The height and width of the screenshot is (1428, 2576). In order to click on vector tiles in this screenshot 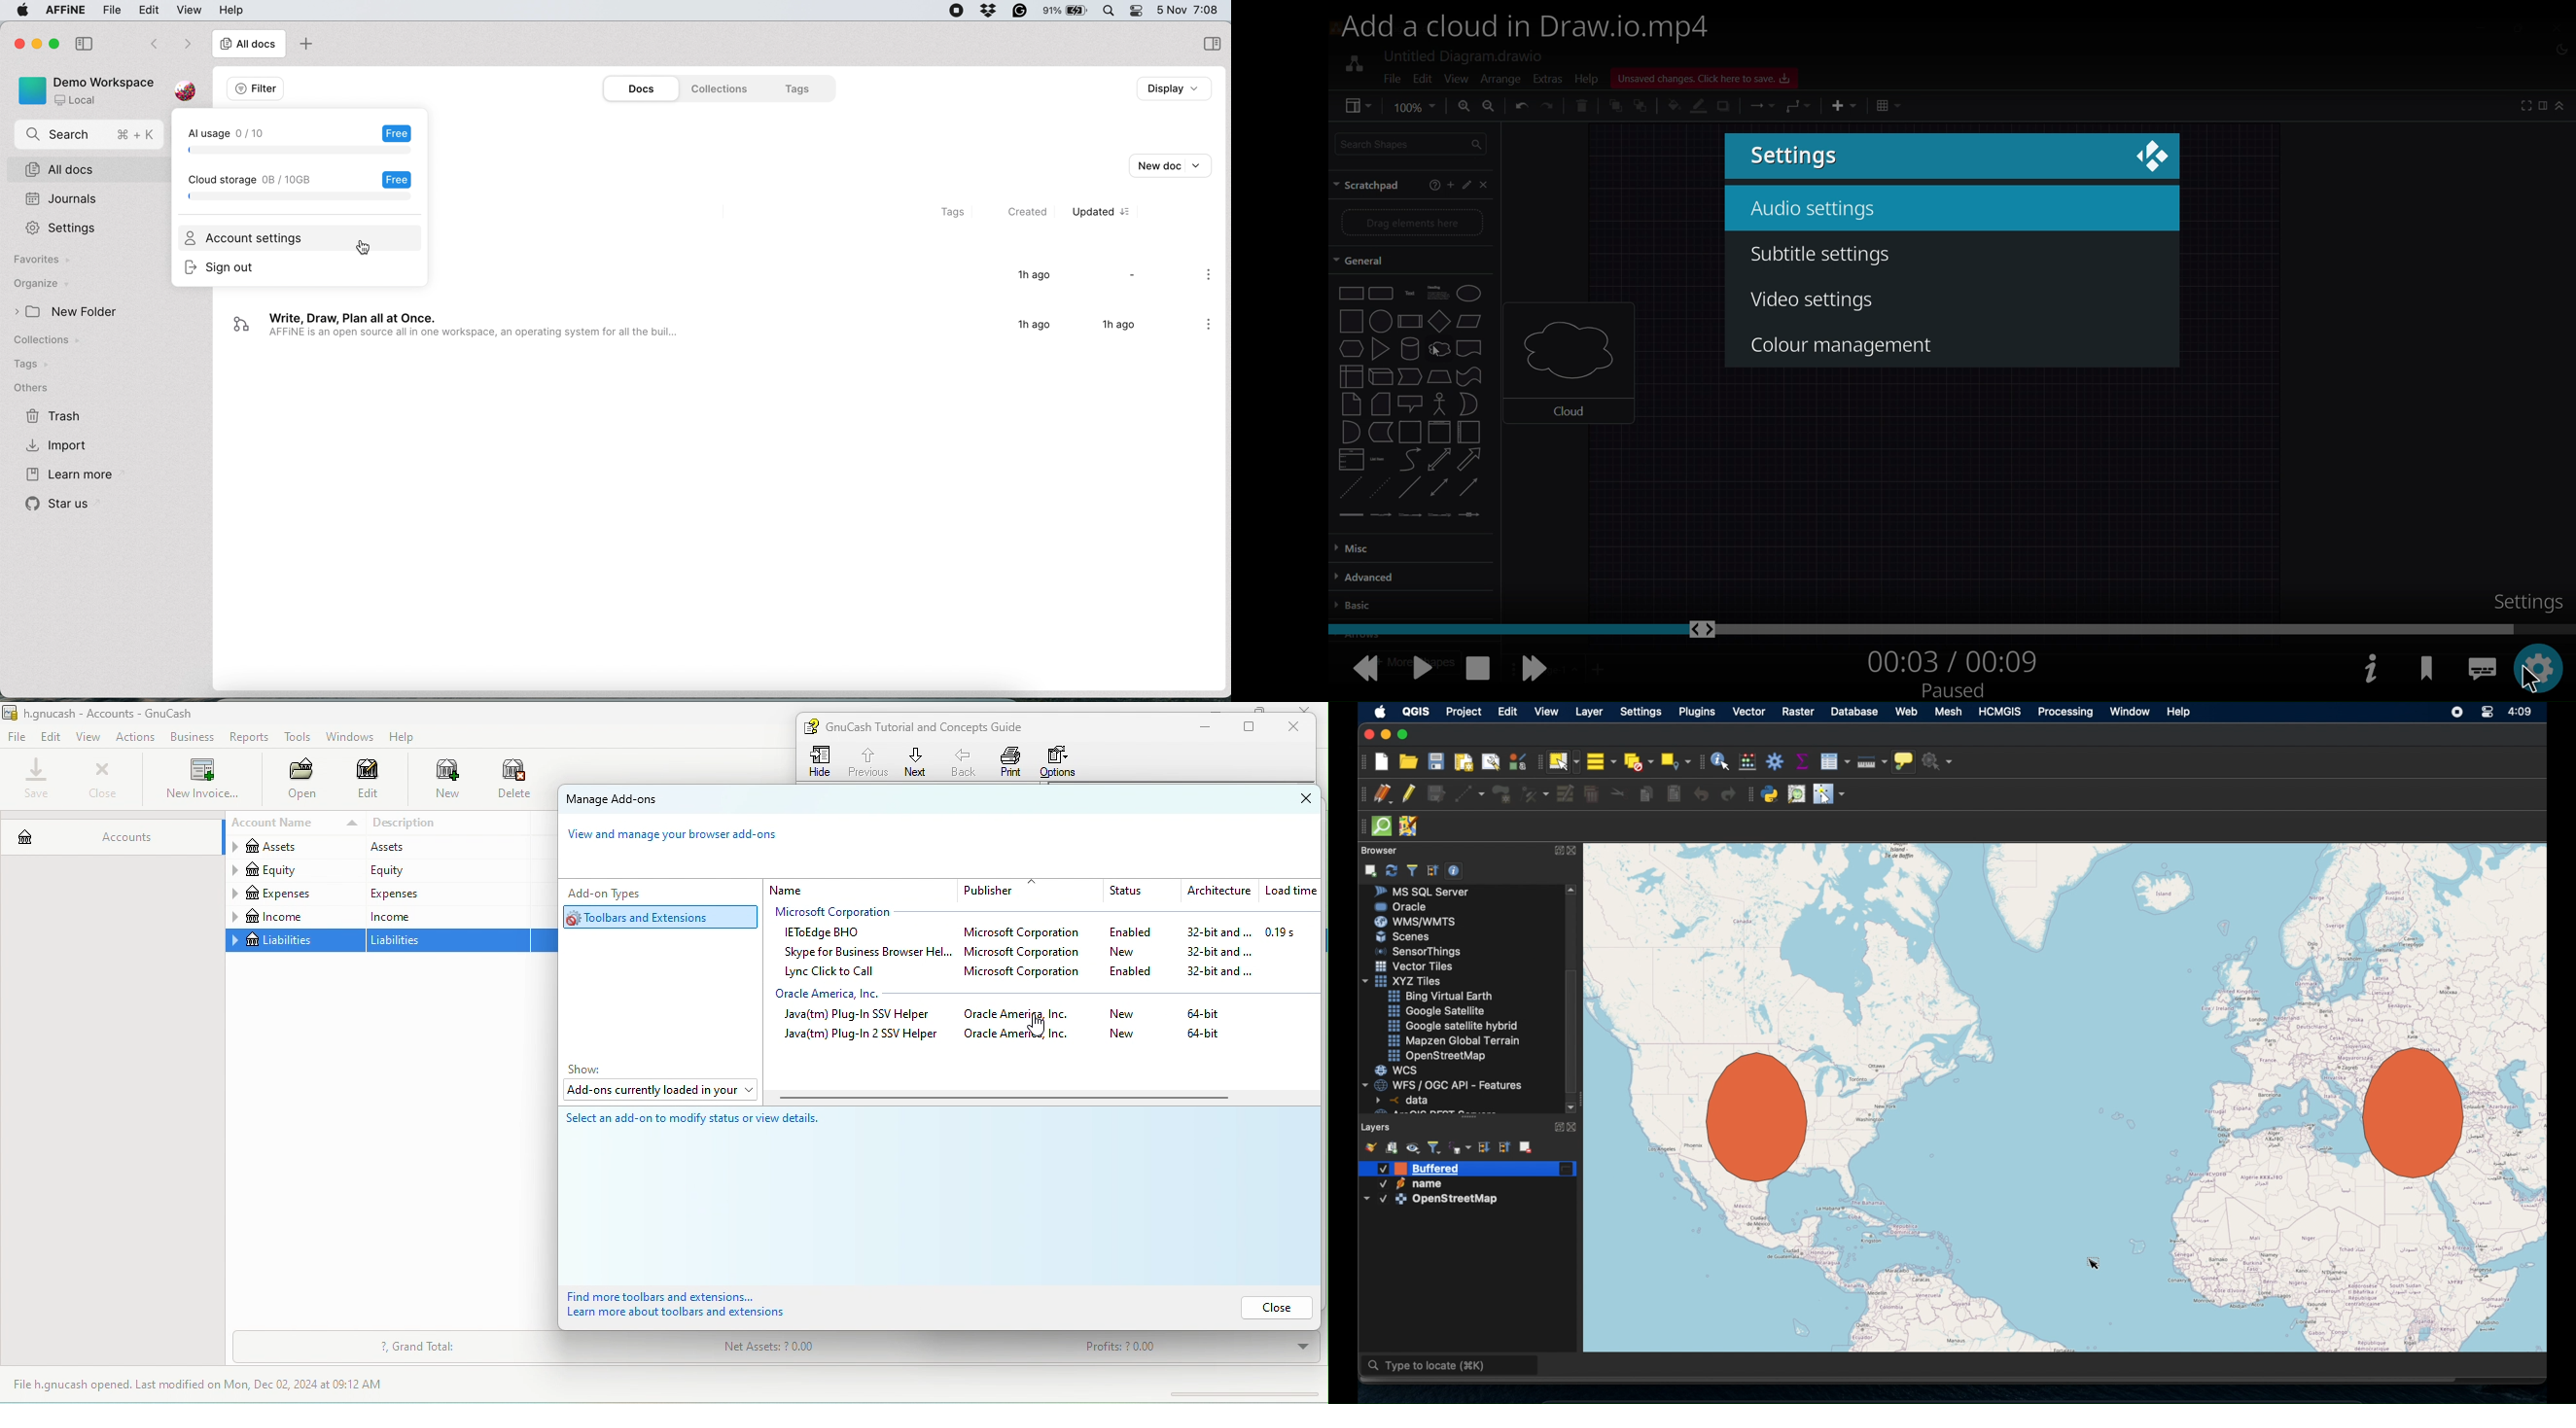, I will do `click(1415, 966)`.